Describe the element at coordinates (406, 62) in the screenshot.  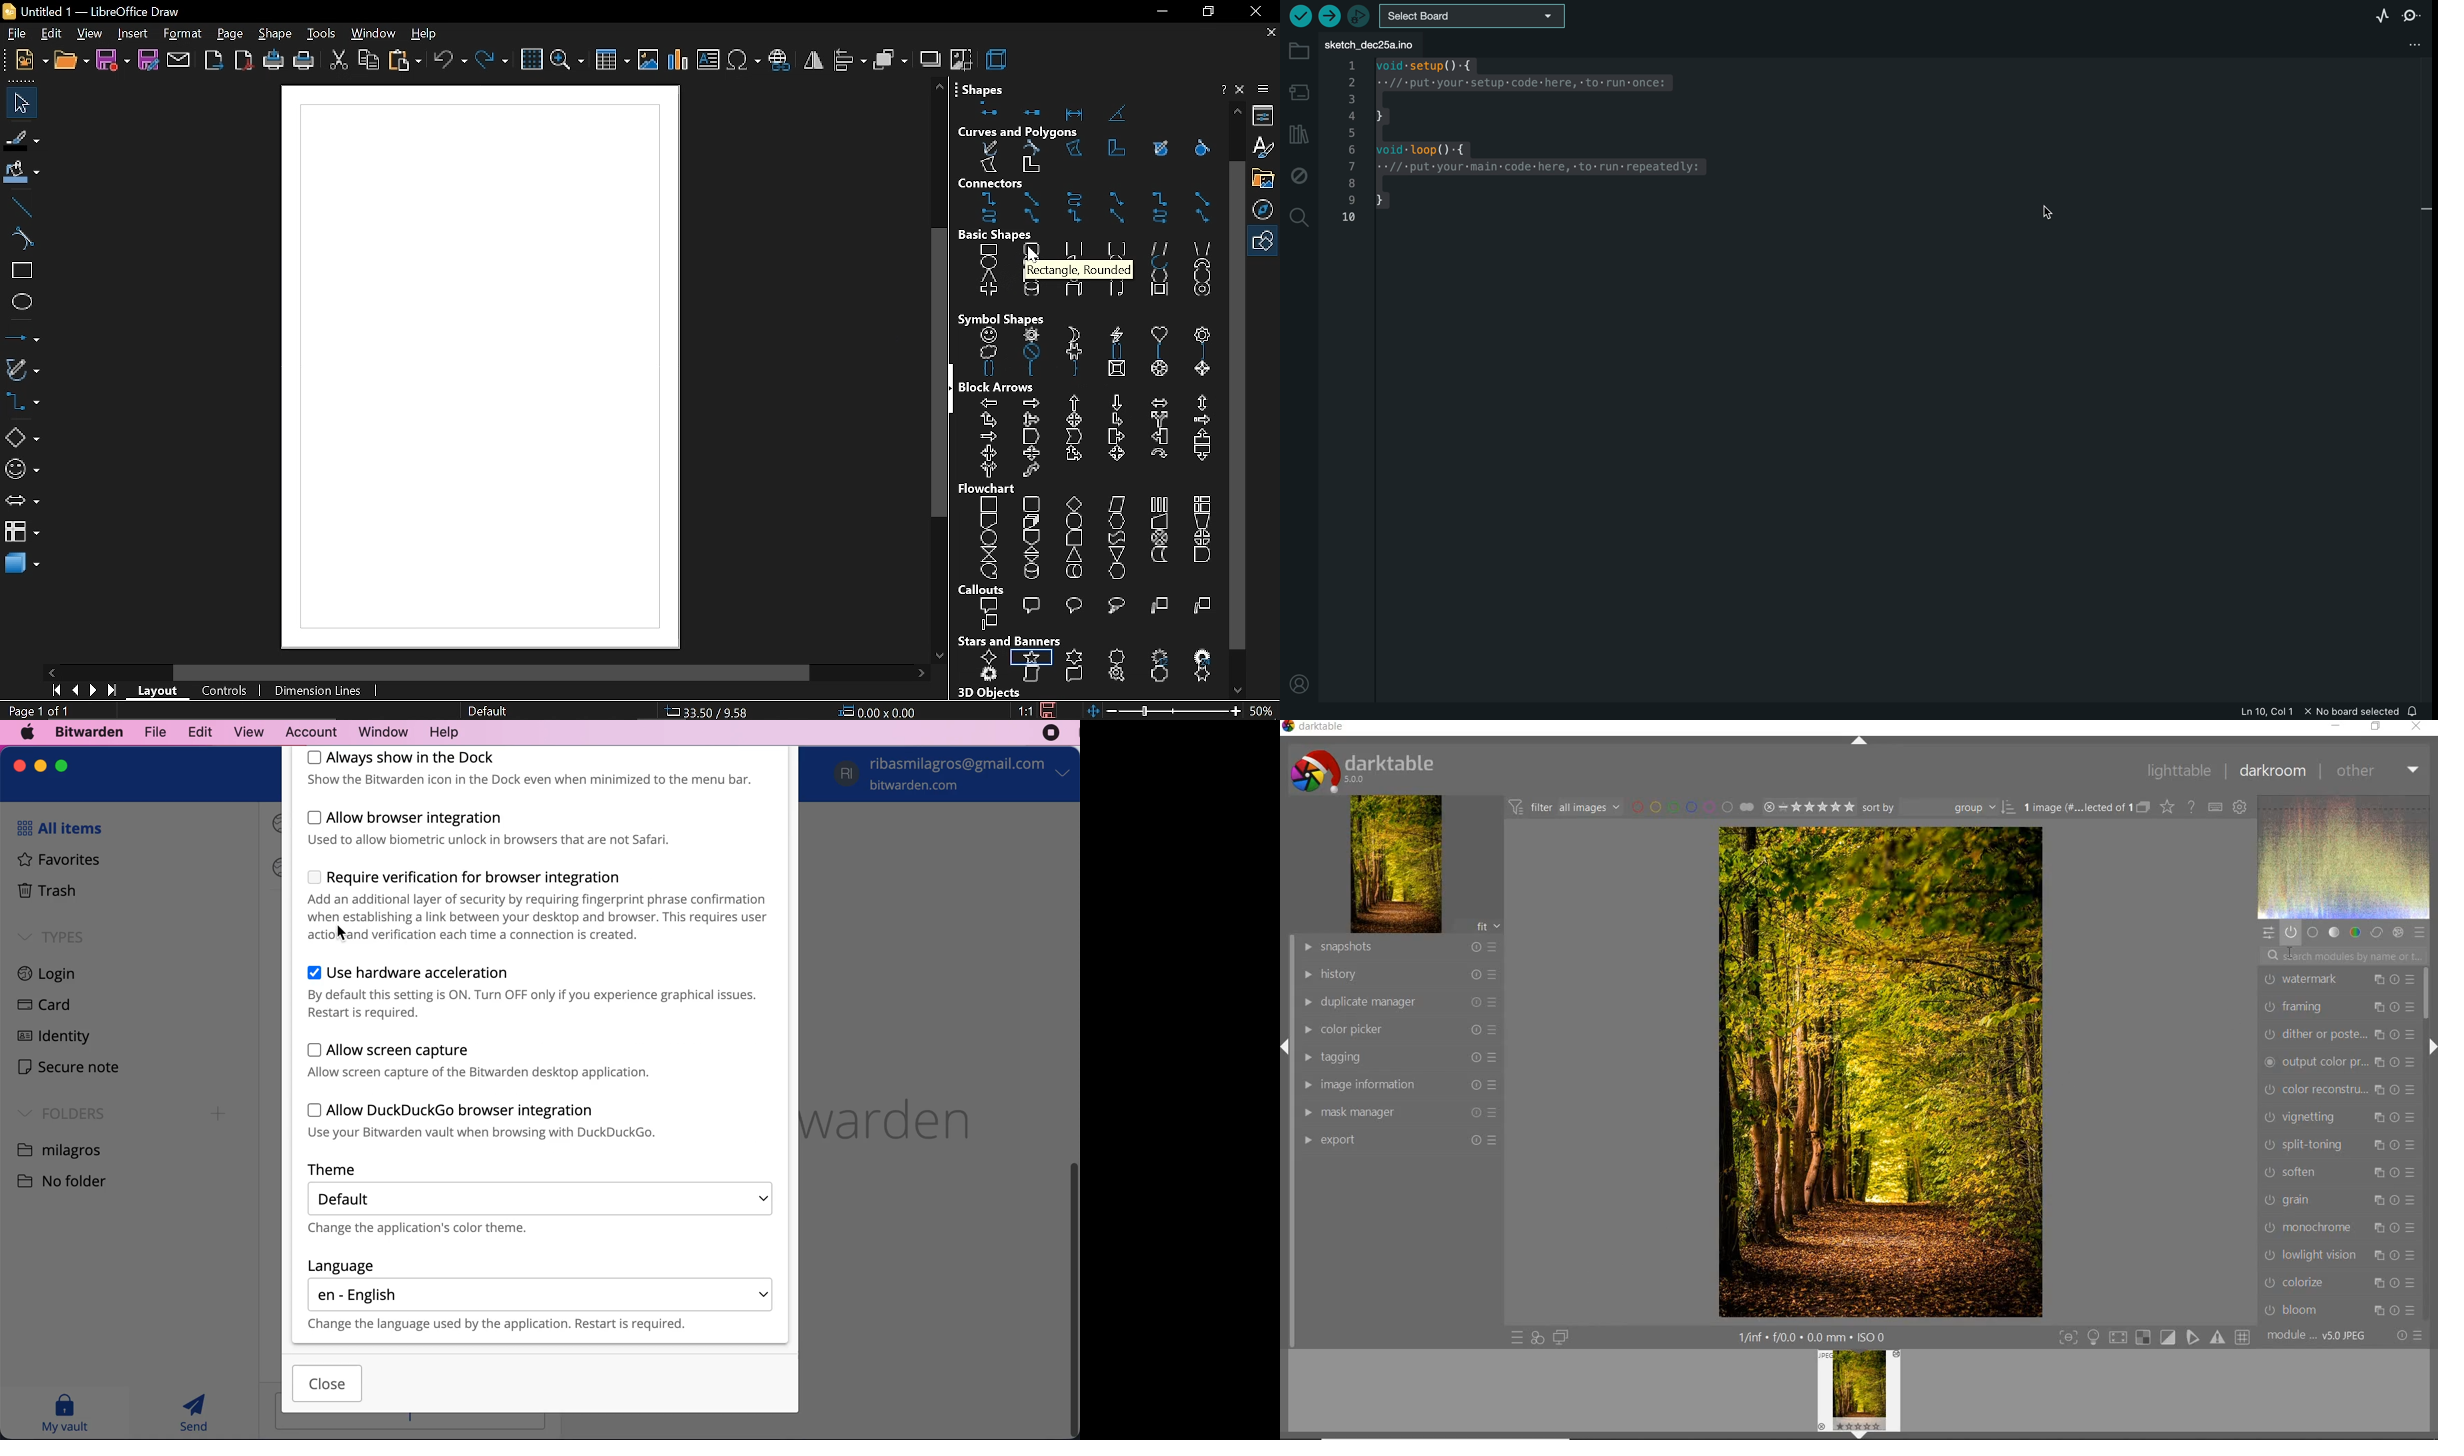
I see `paste` at that location.